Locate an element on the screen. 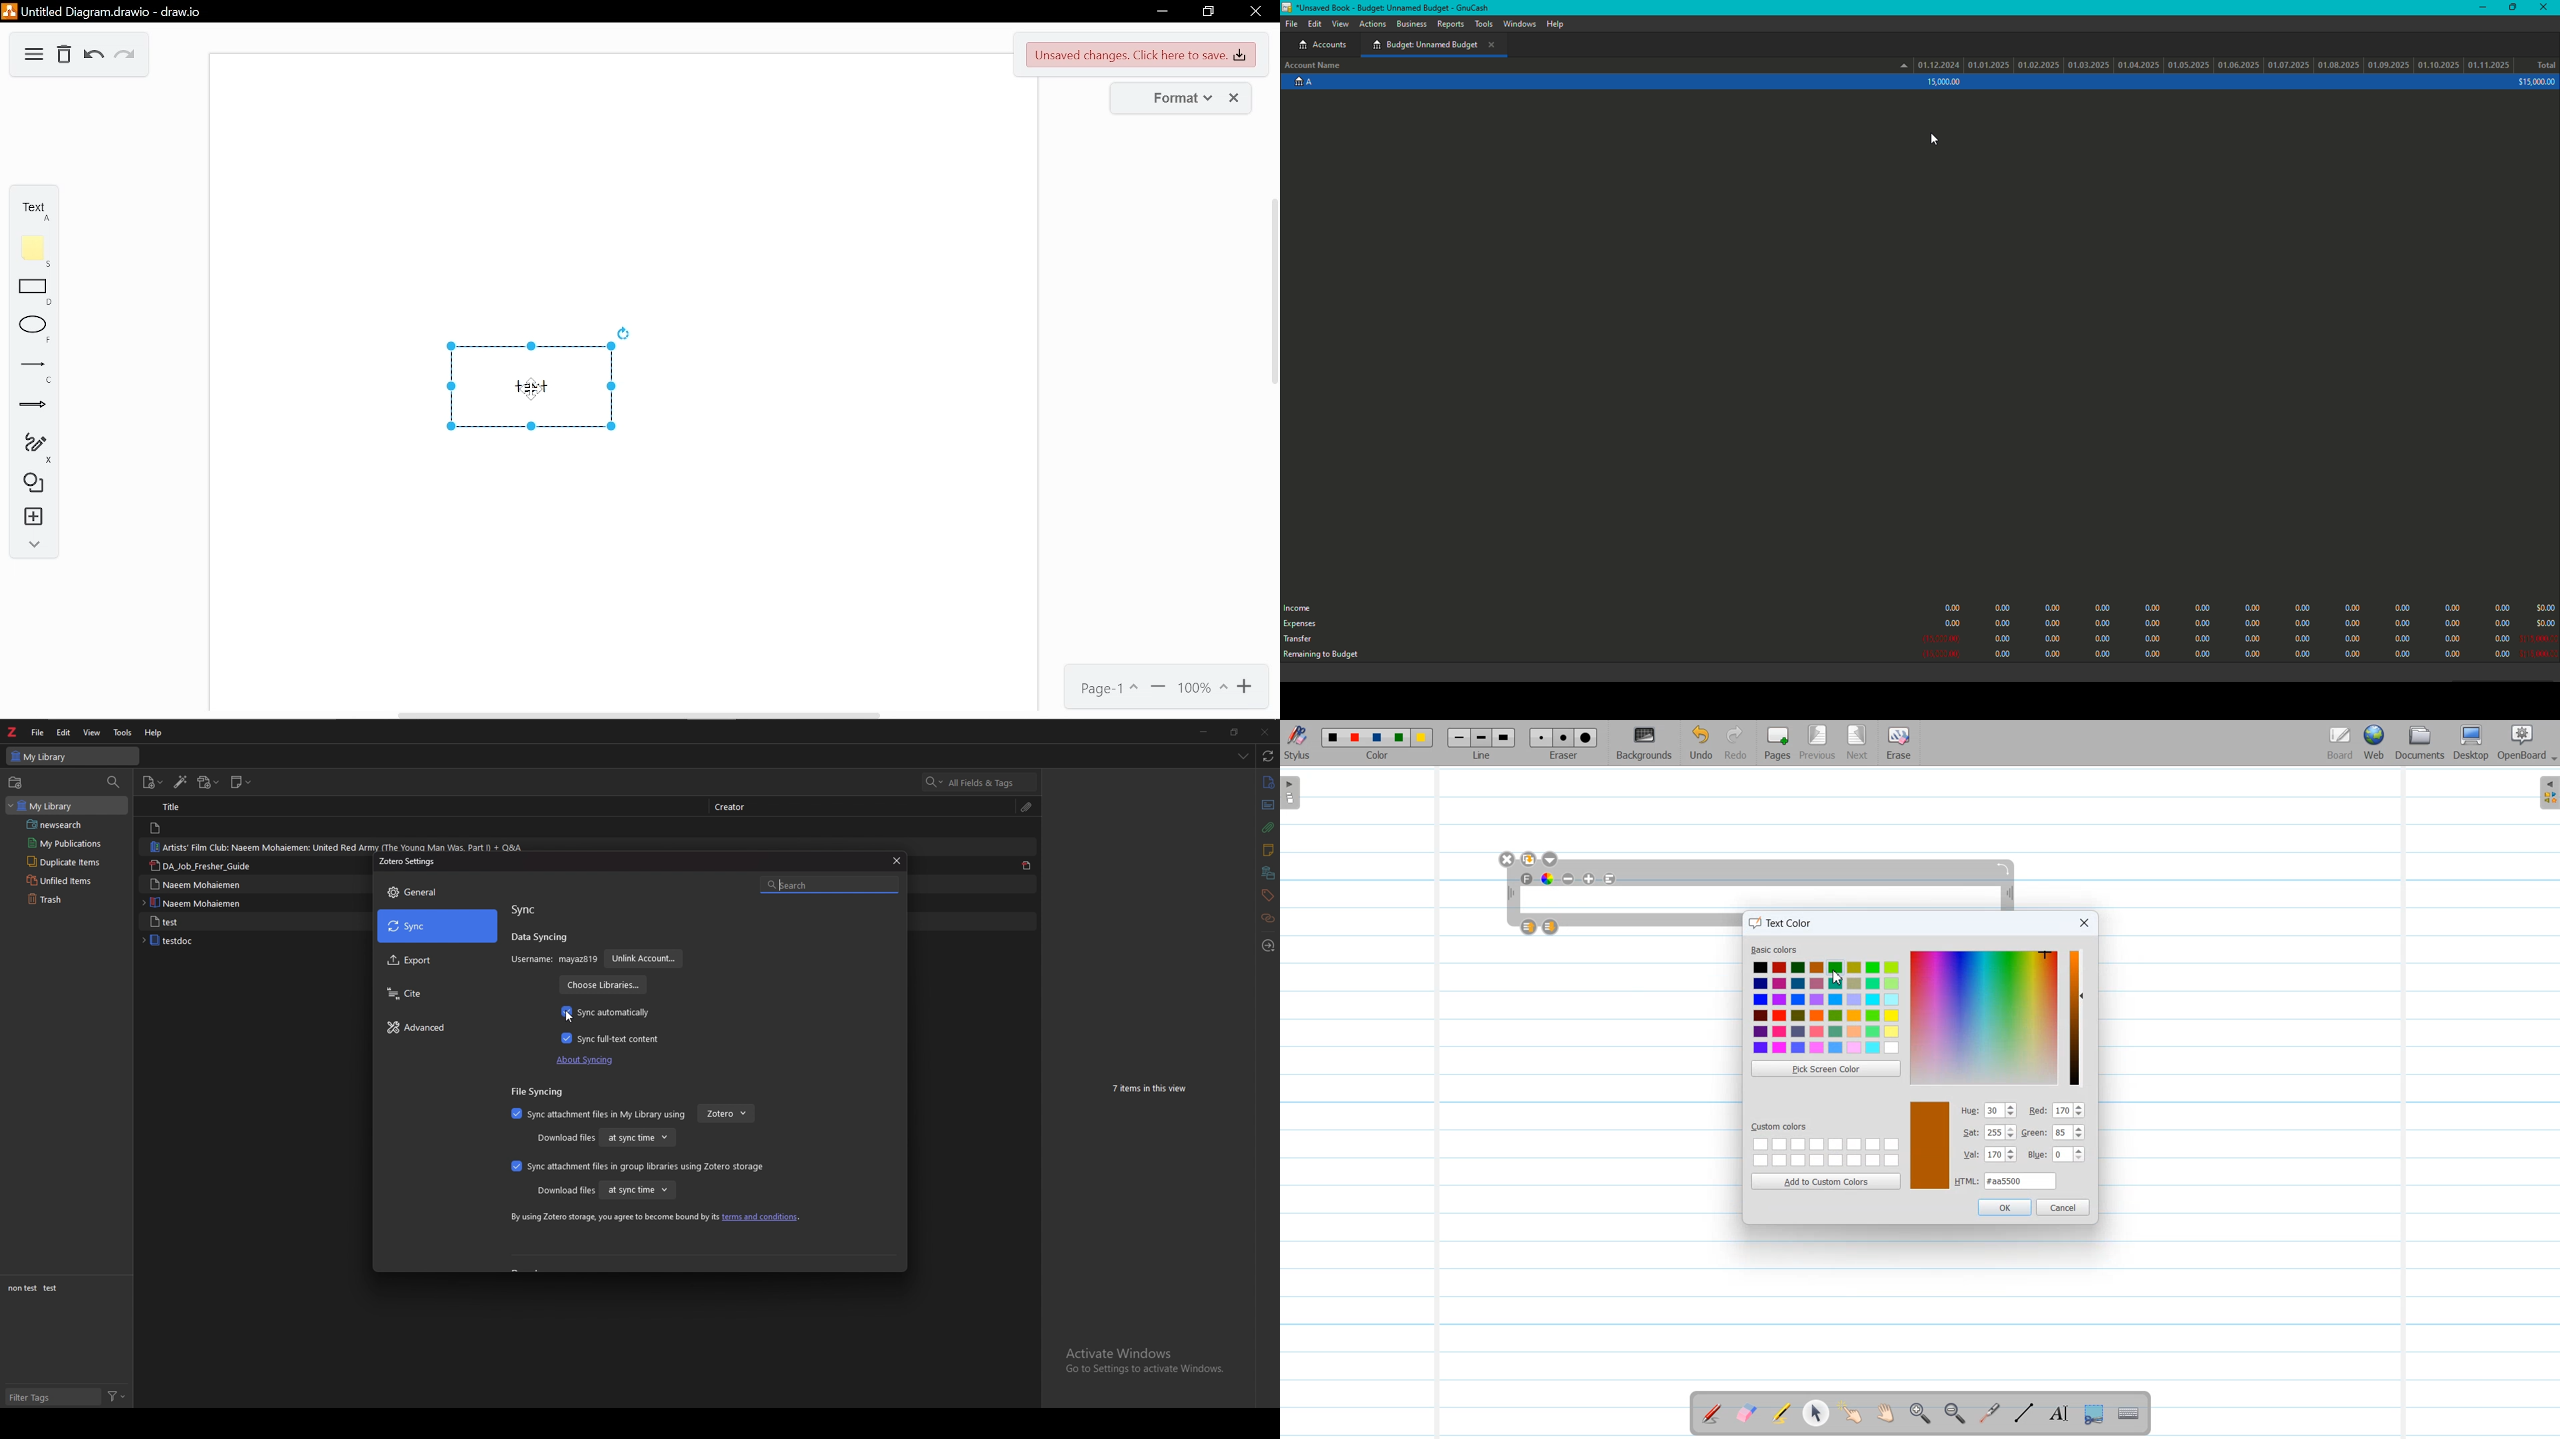  trash is located at coordinates (72, 899).